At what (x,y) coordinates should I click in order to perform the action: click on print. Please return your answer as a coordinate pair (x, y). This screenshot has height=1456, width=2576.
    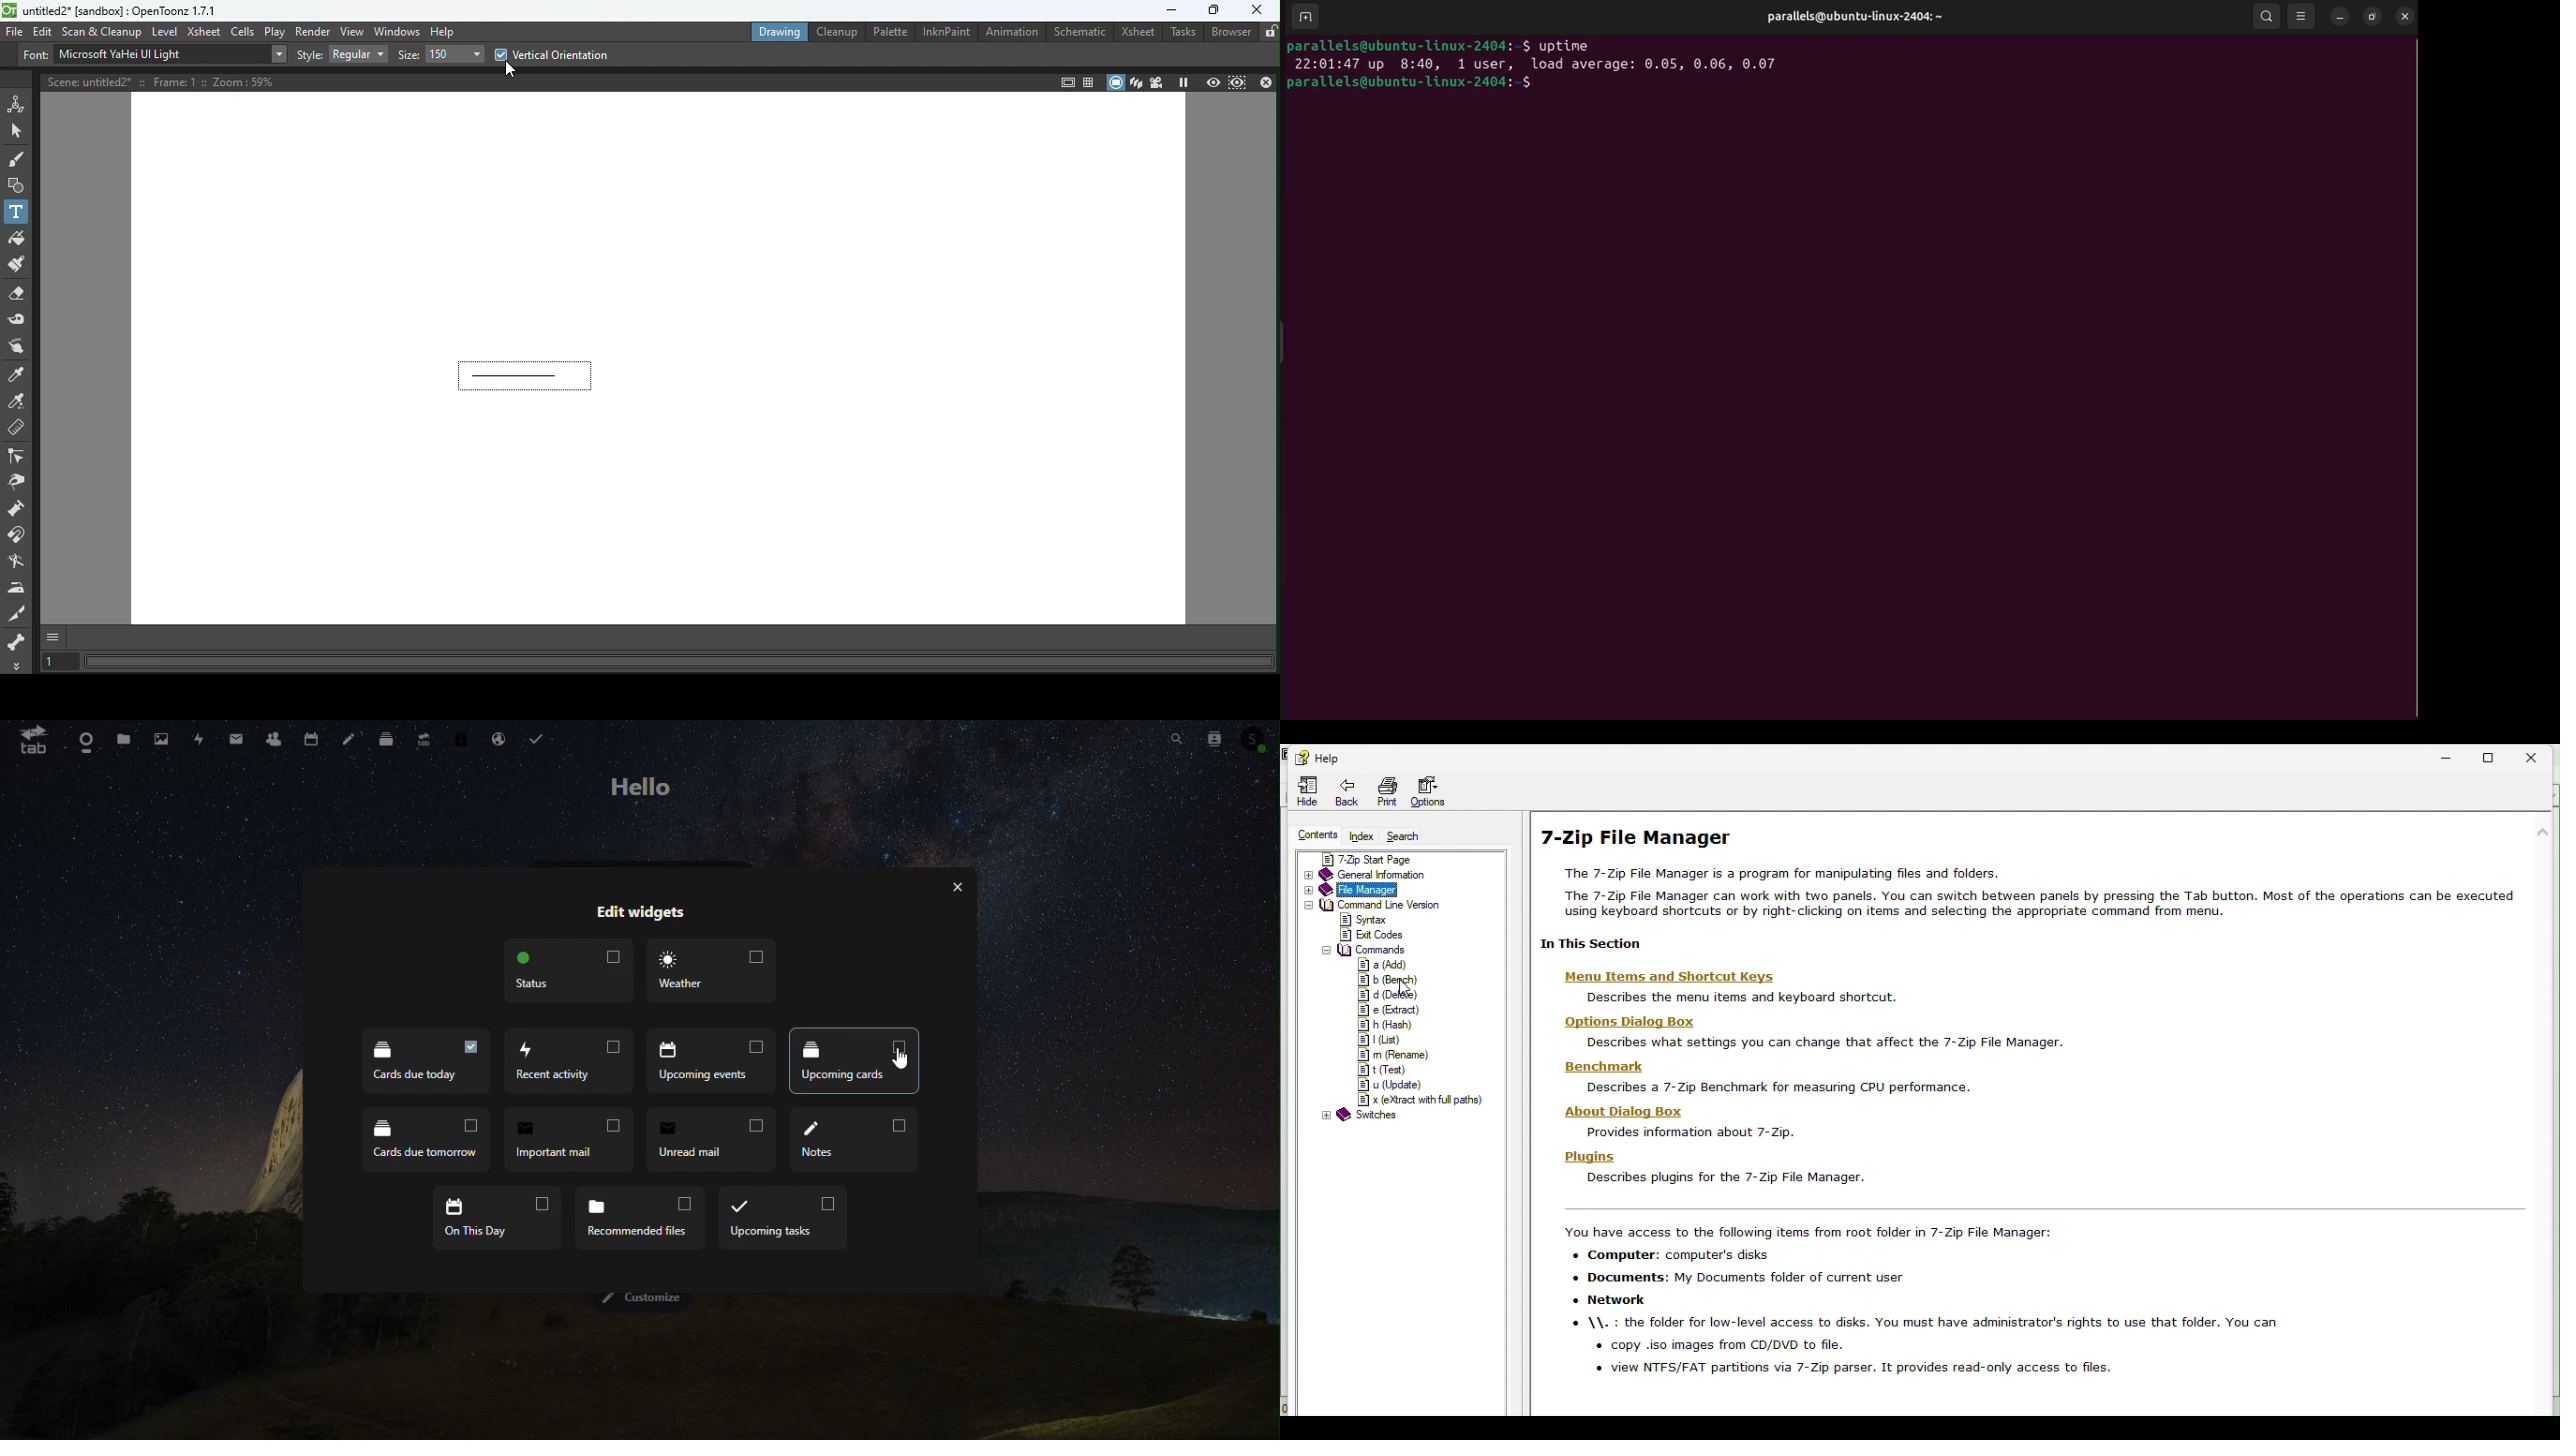
    Looking at the image, I should click on (1385, 790).